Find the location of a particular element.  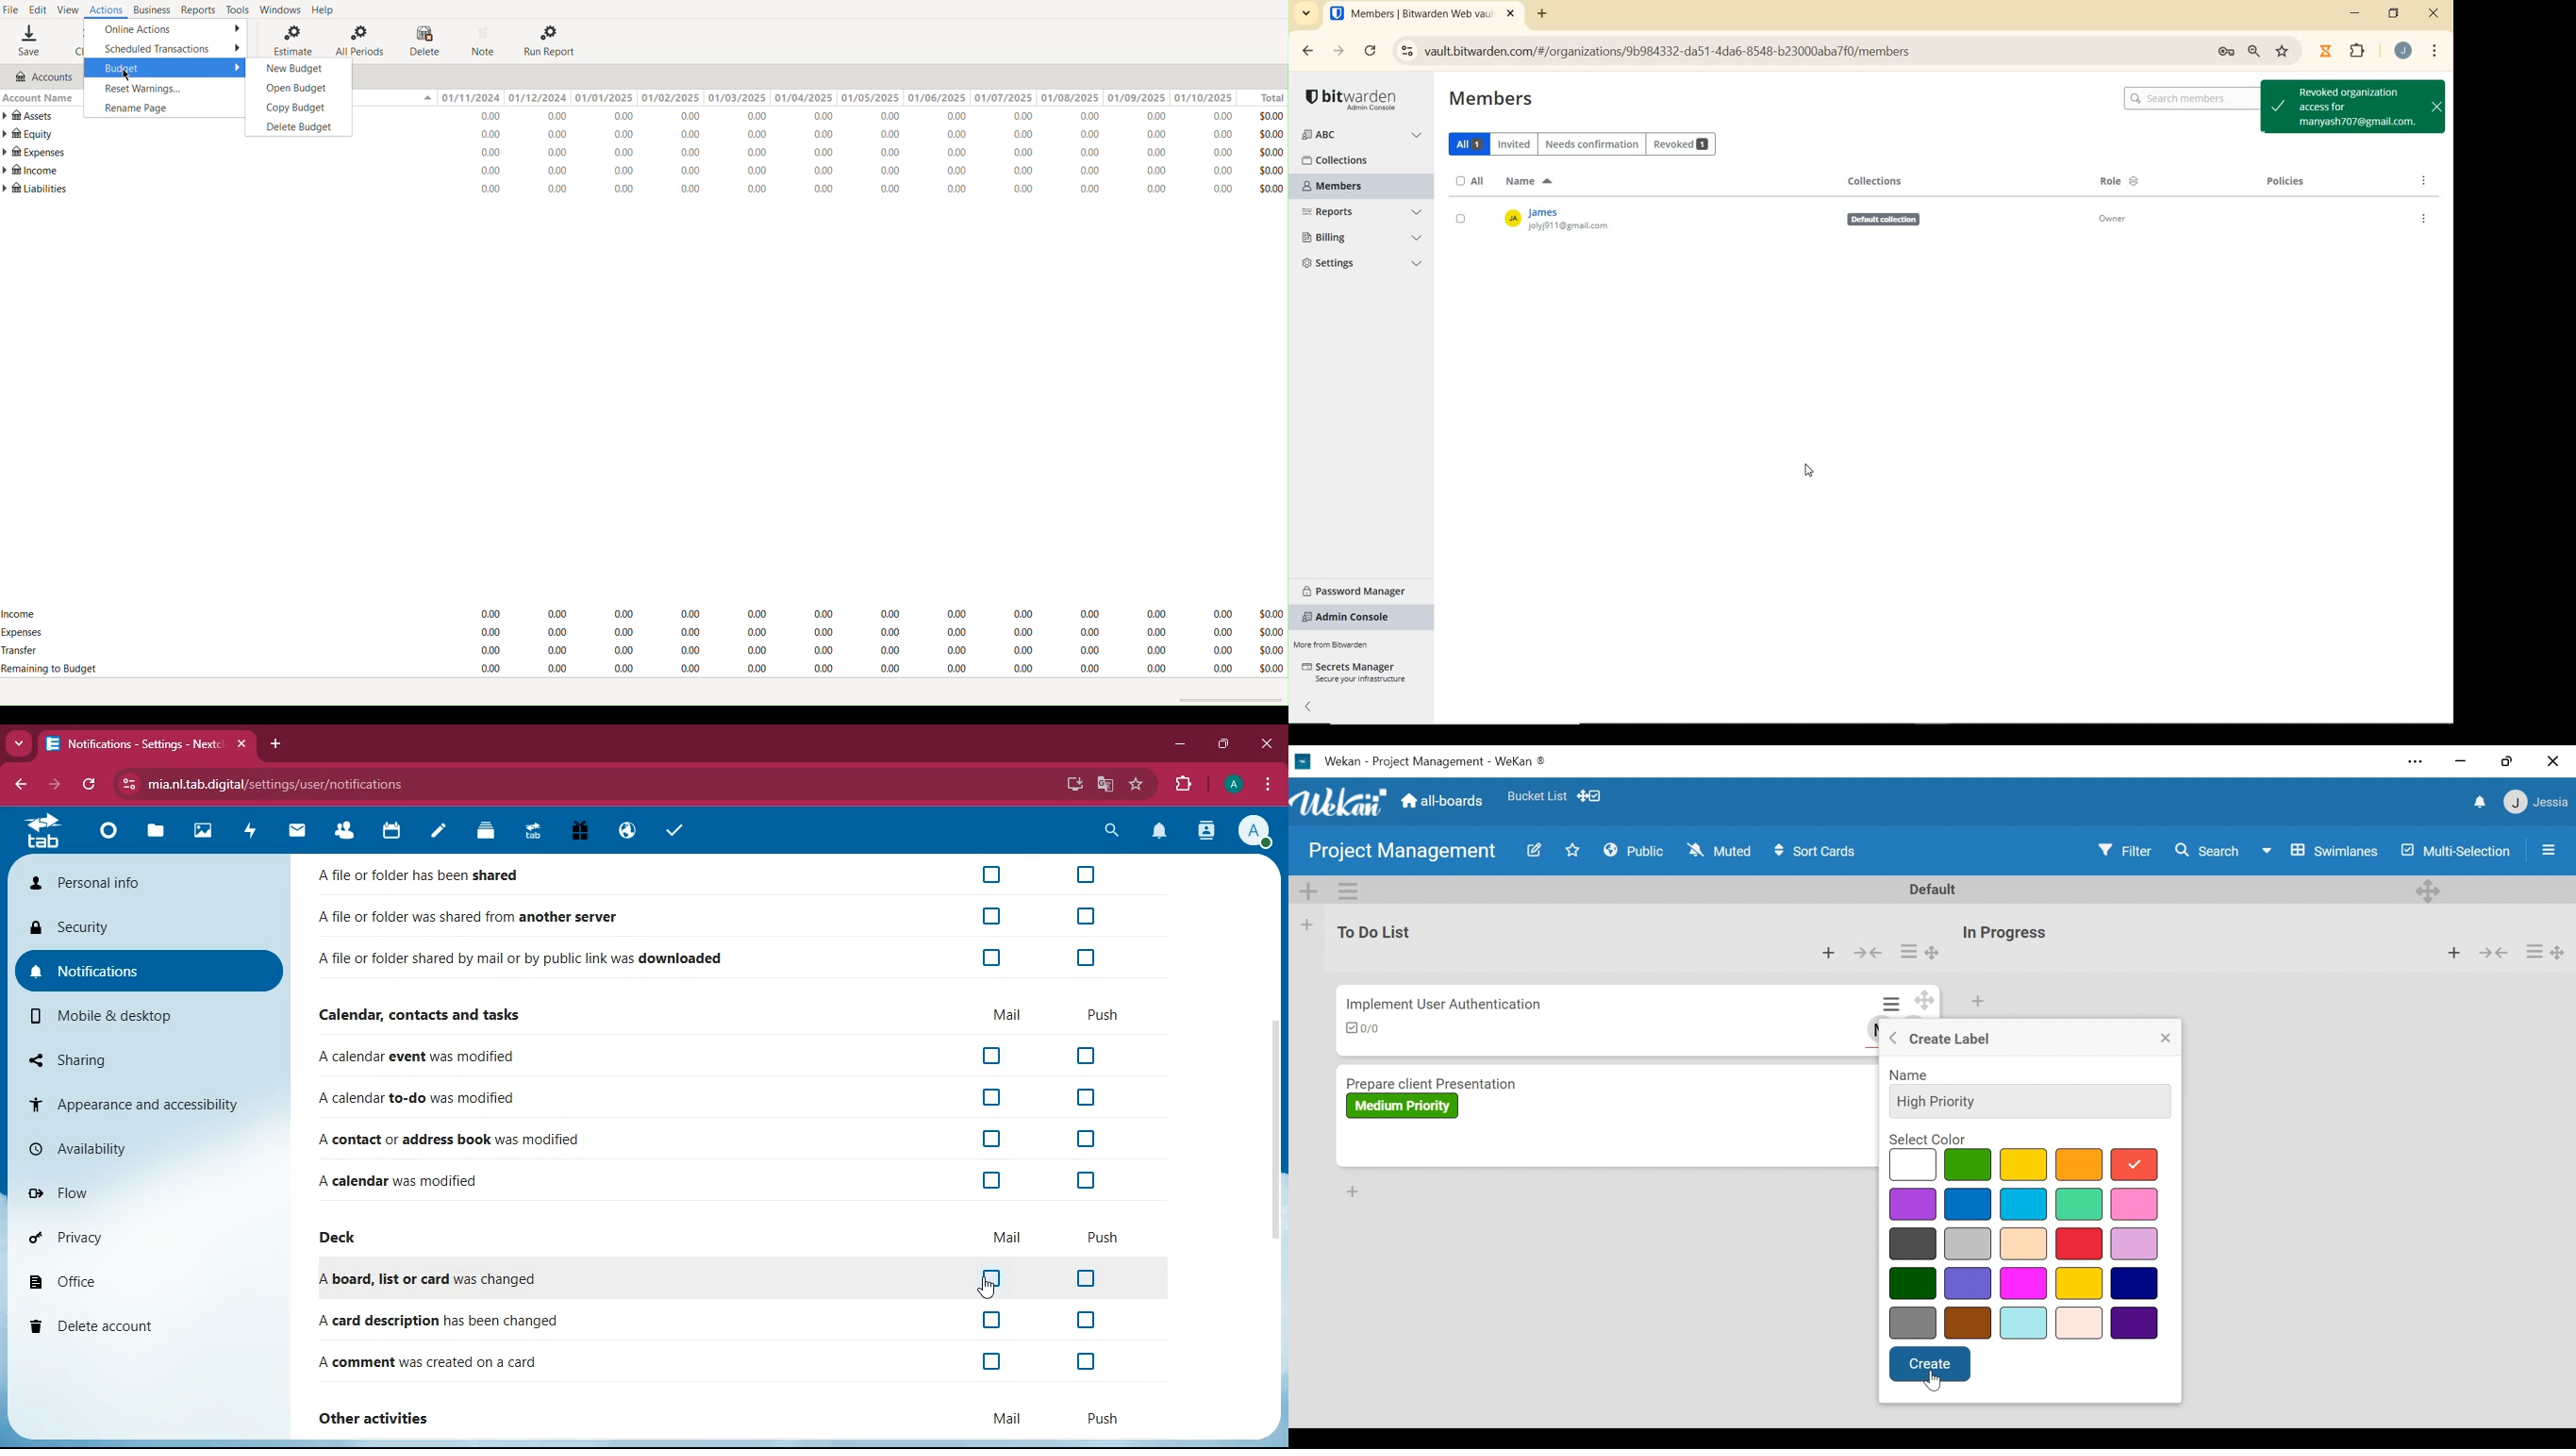

add tab is located at coordinates (276, 743).